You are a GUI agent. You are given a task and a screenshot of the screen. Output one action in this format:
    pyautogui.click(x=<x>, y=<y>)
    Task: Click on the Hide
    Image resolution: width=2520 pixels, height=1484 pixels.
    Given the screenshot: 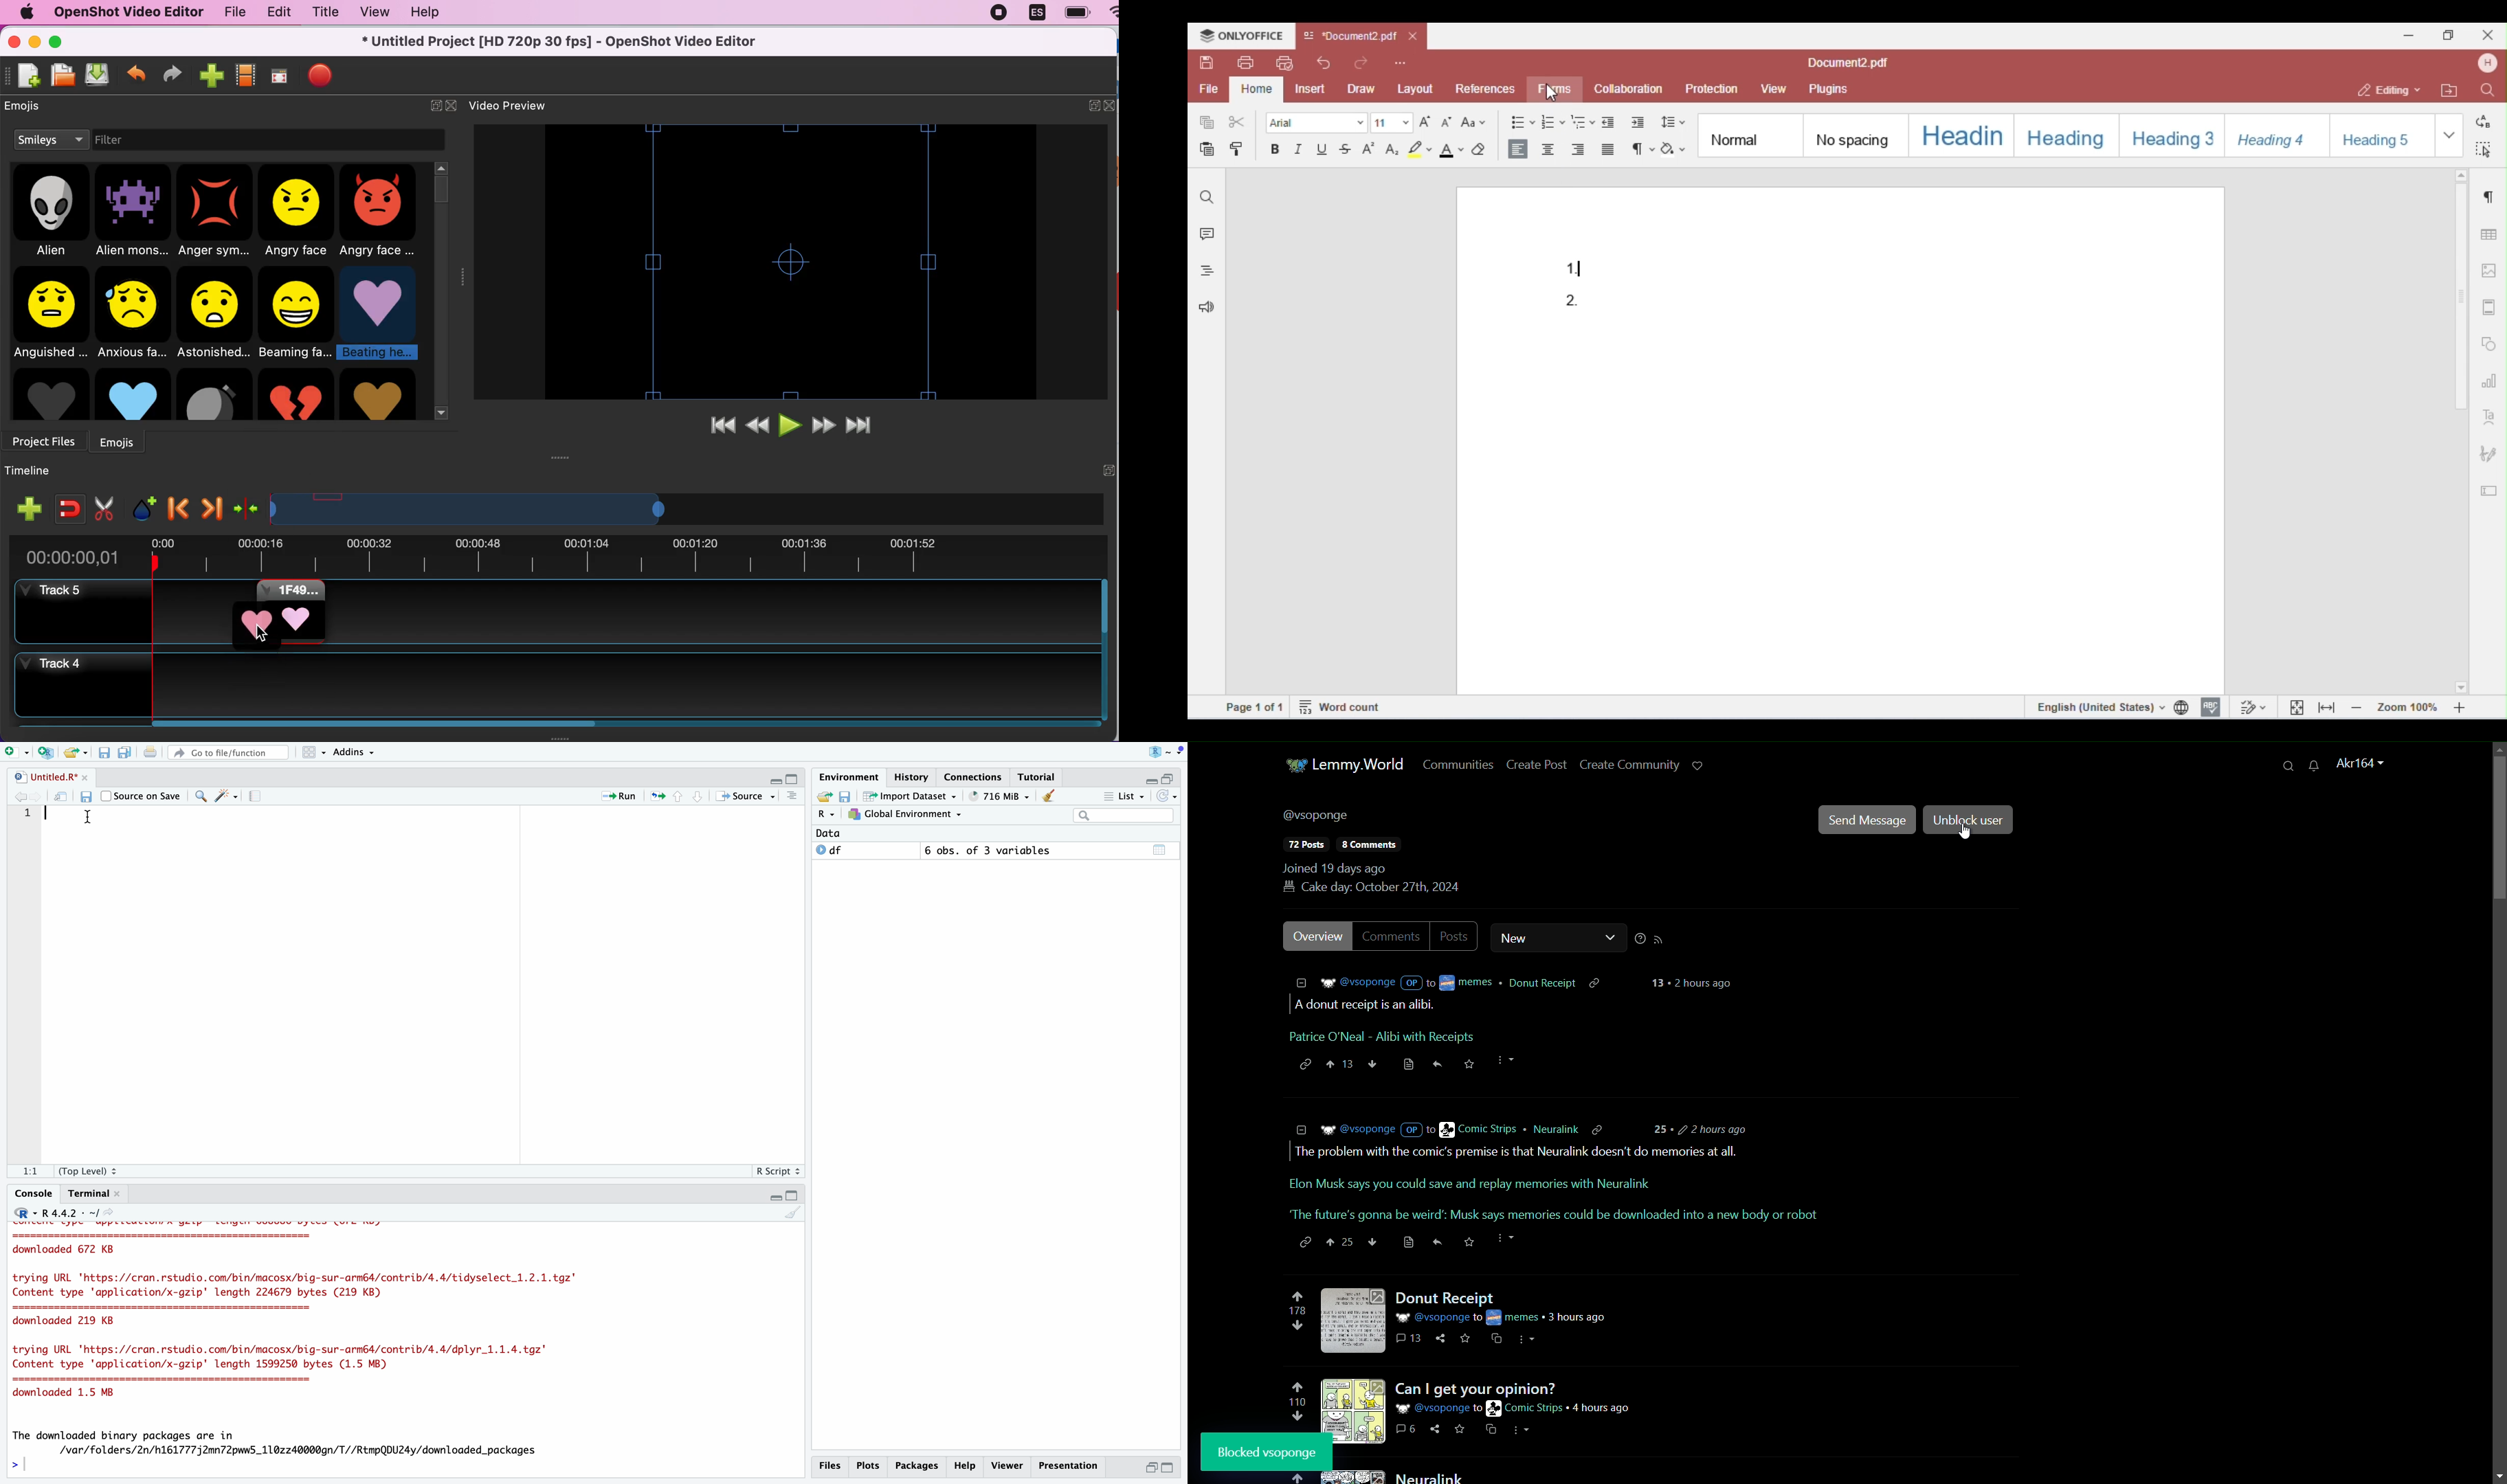 What is the action you would take?
    pyautogui.click(x=774, y=780)
    